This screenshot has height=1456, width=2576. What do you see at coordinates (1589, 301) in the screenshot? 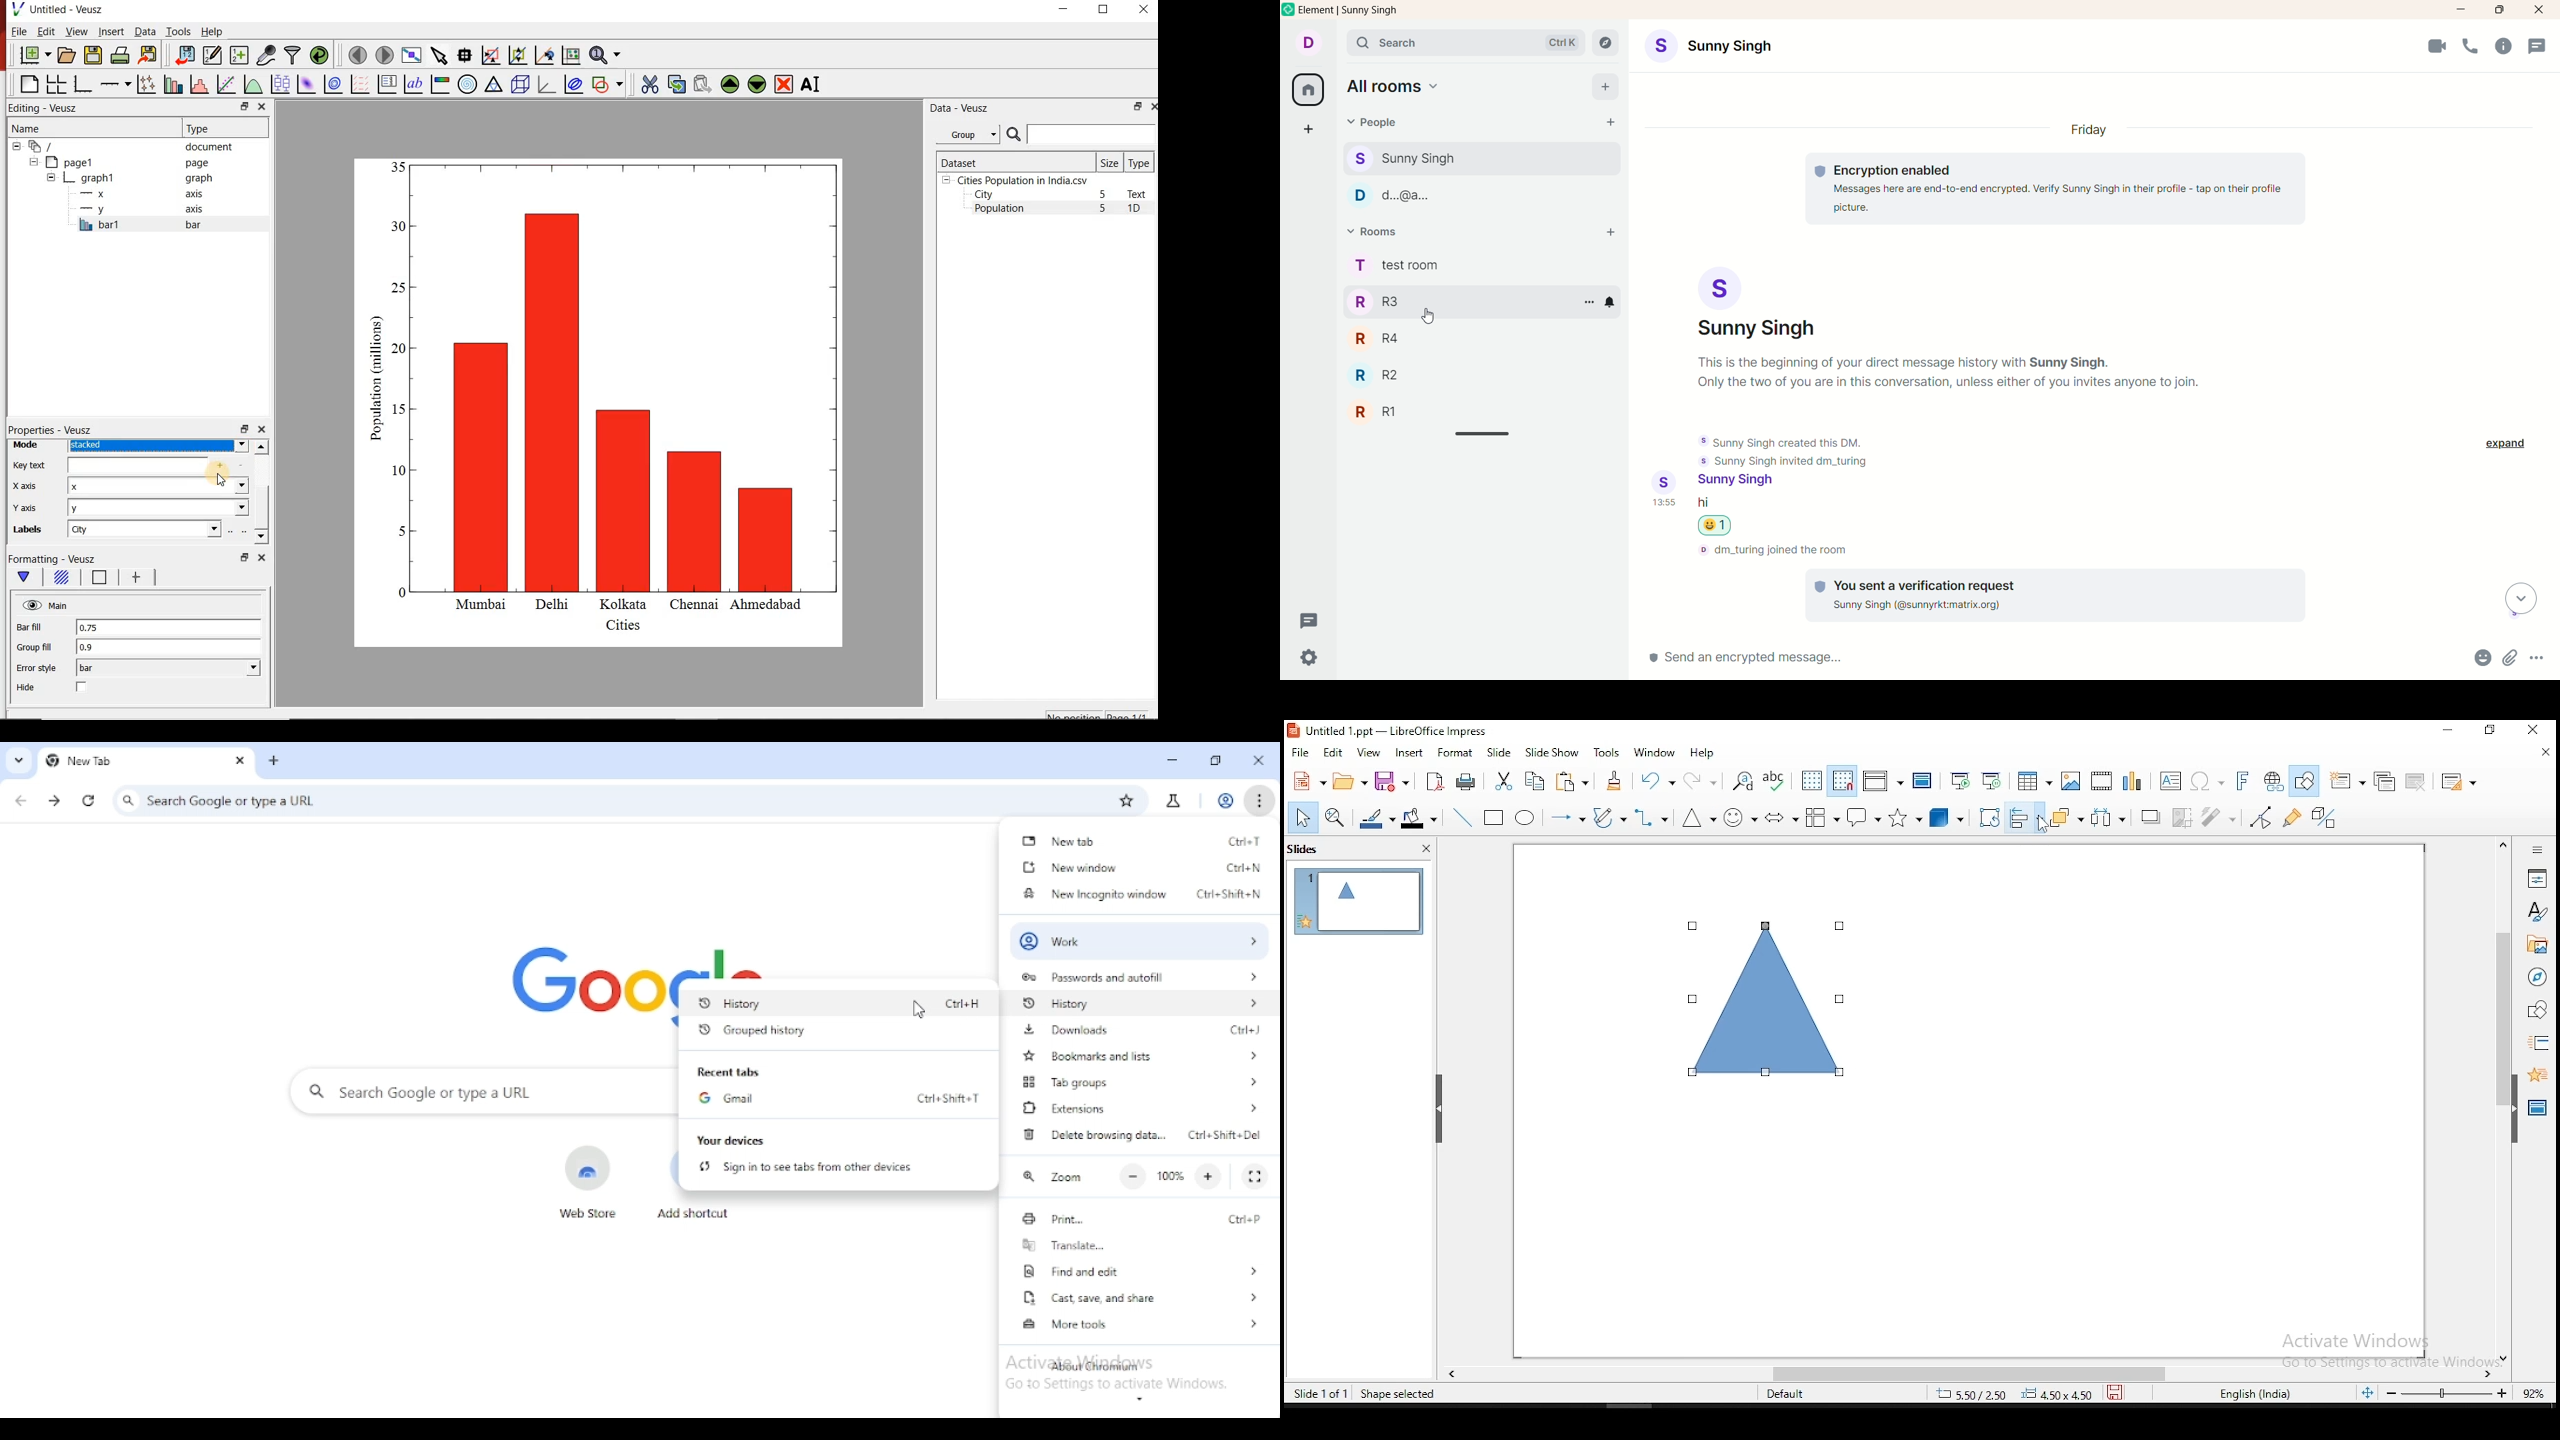
I see `options` at bounding box center [1589, 301].